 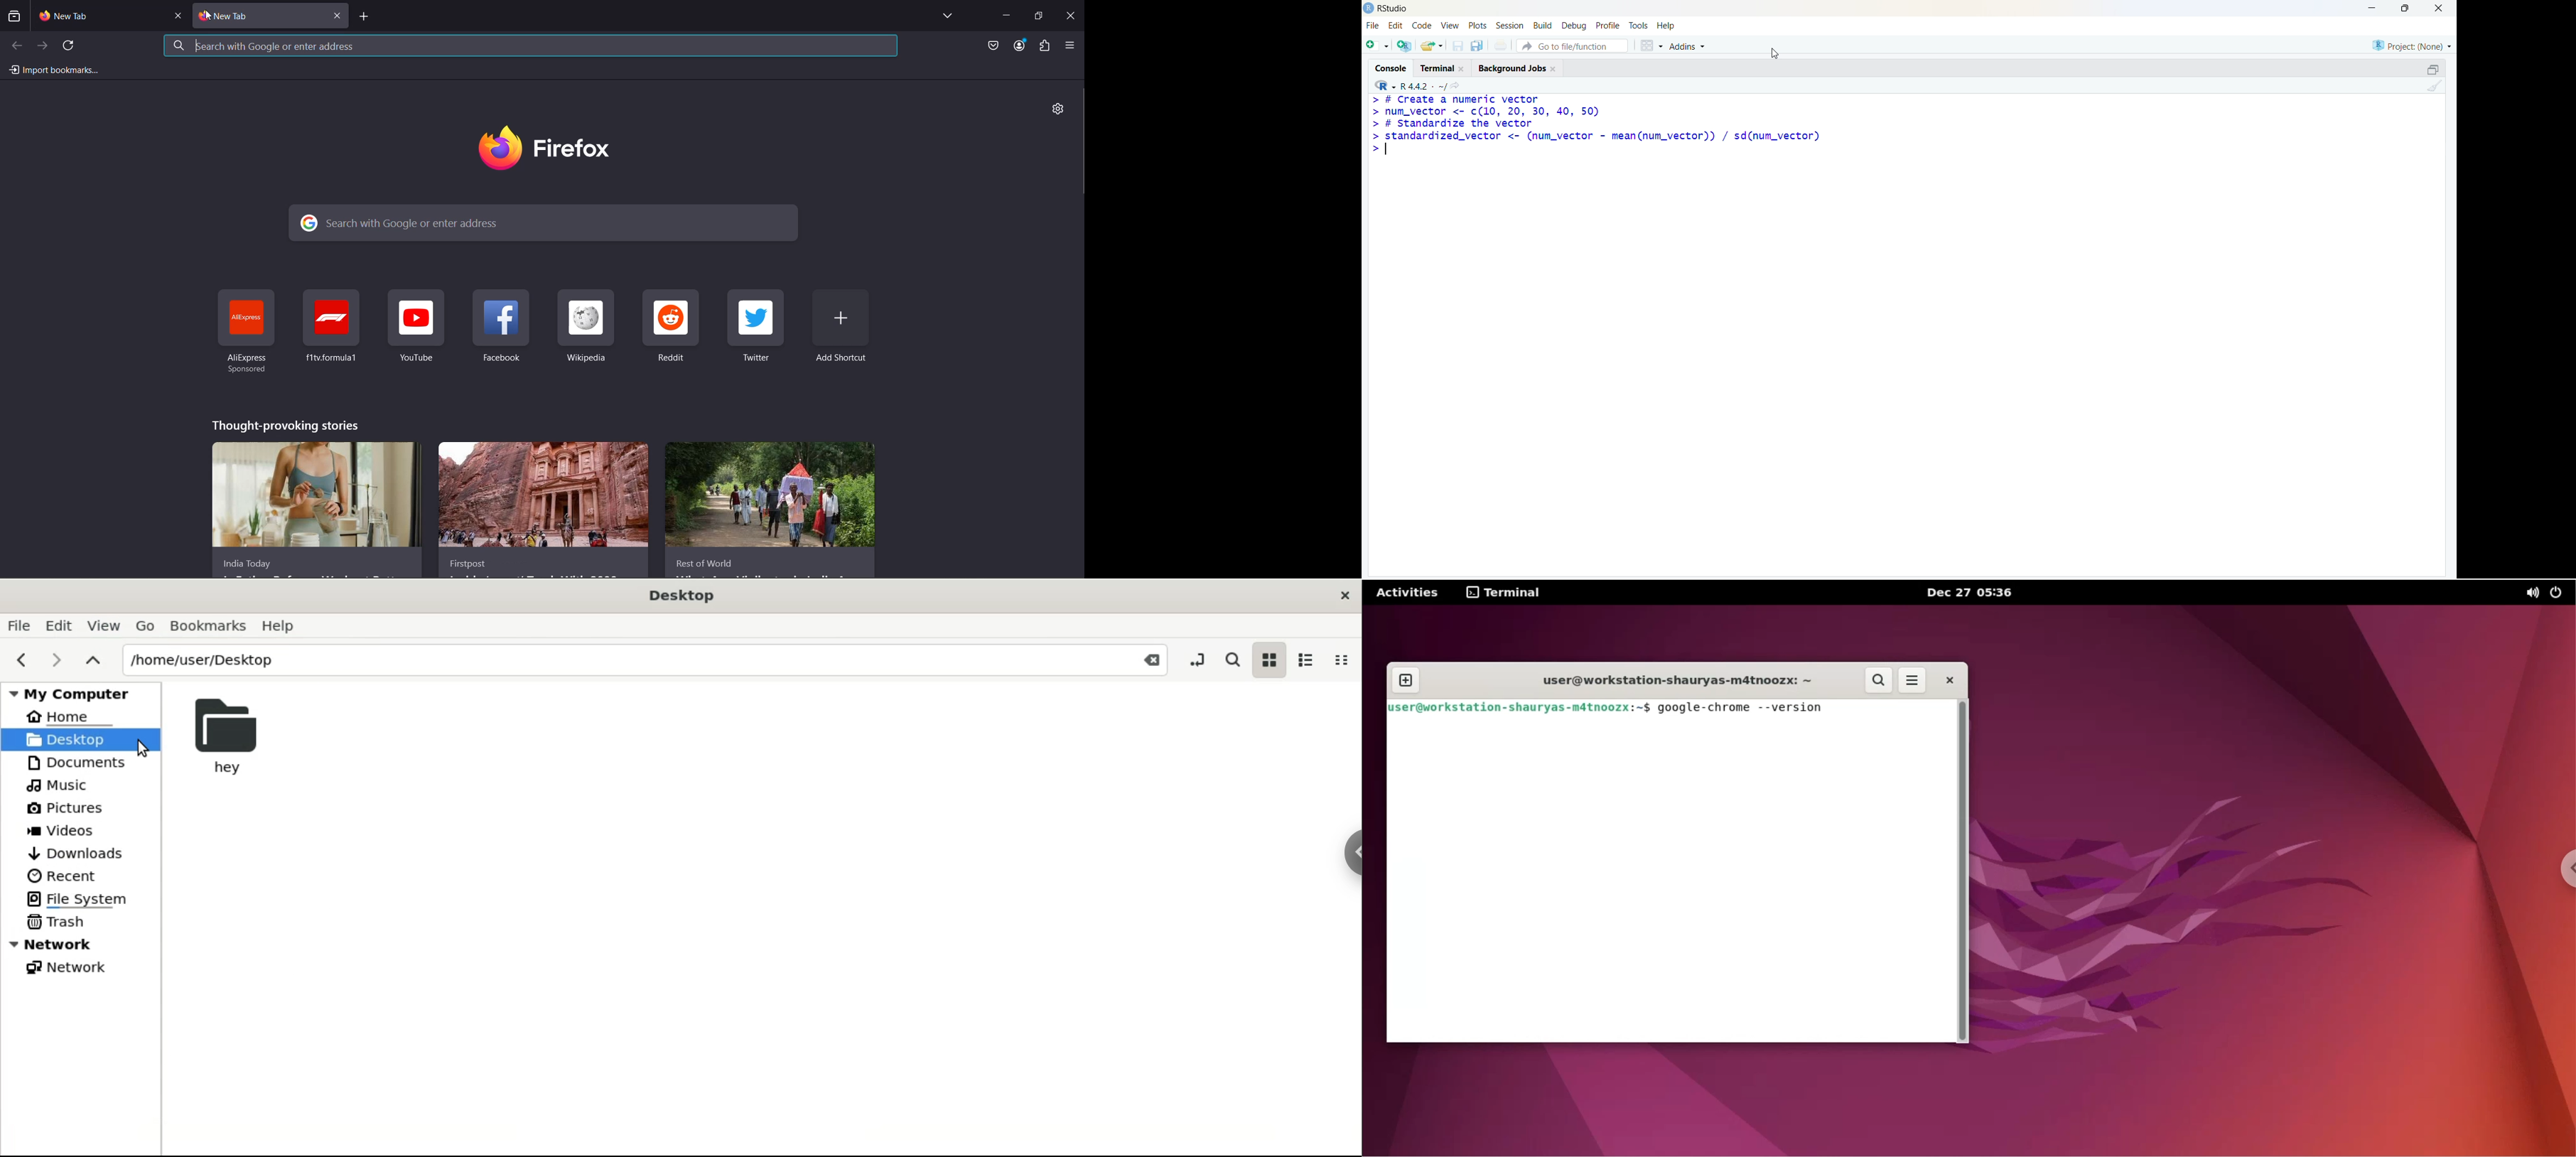 What do you see at coordinates (1423, 86) in the screenshot?
I see `R 4.4.2 ~/` at bounding box center [1423, 86].